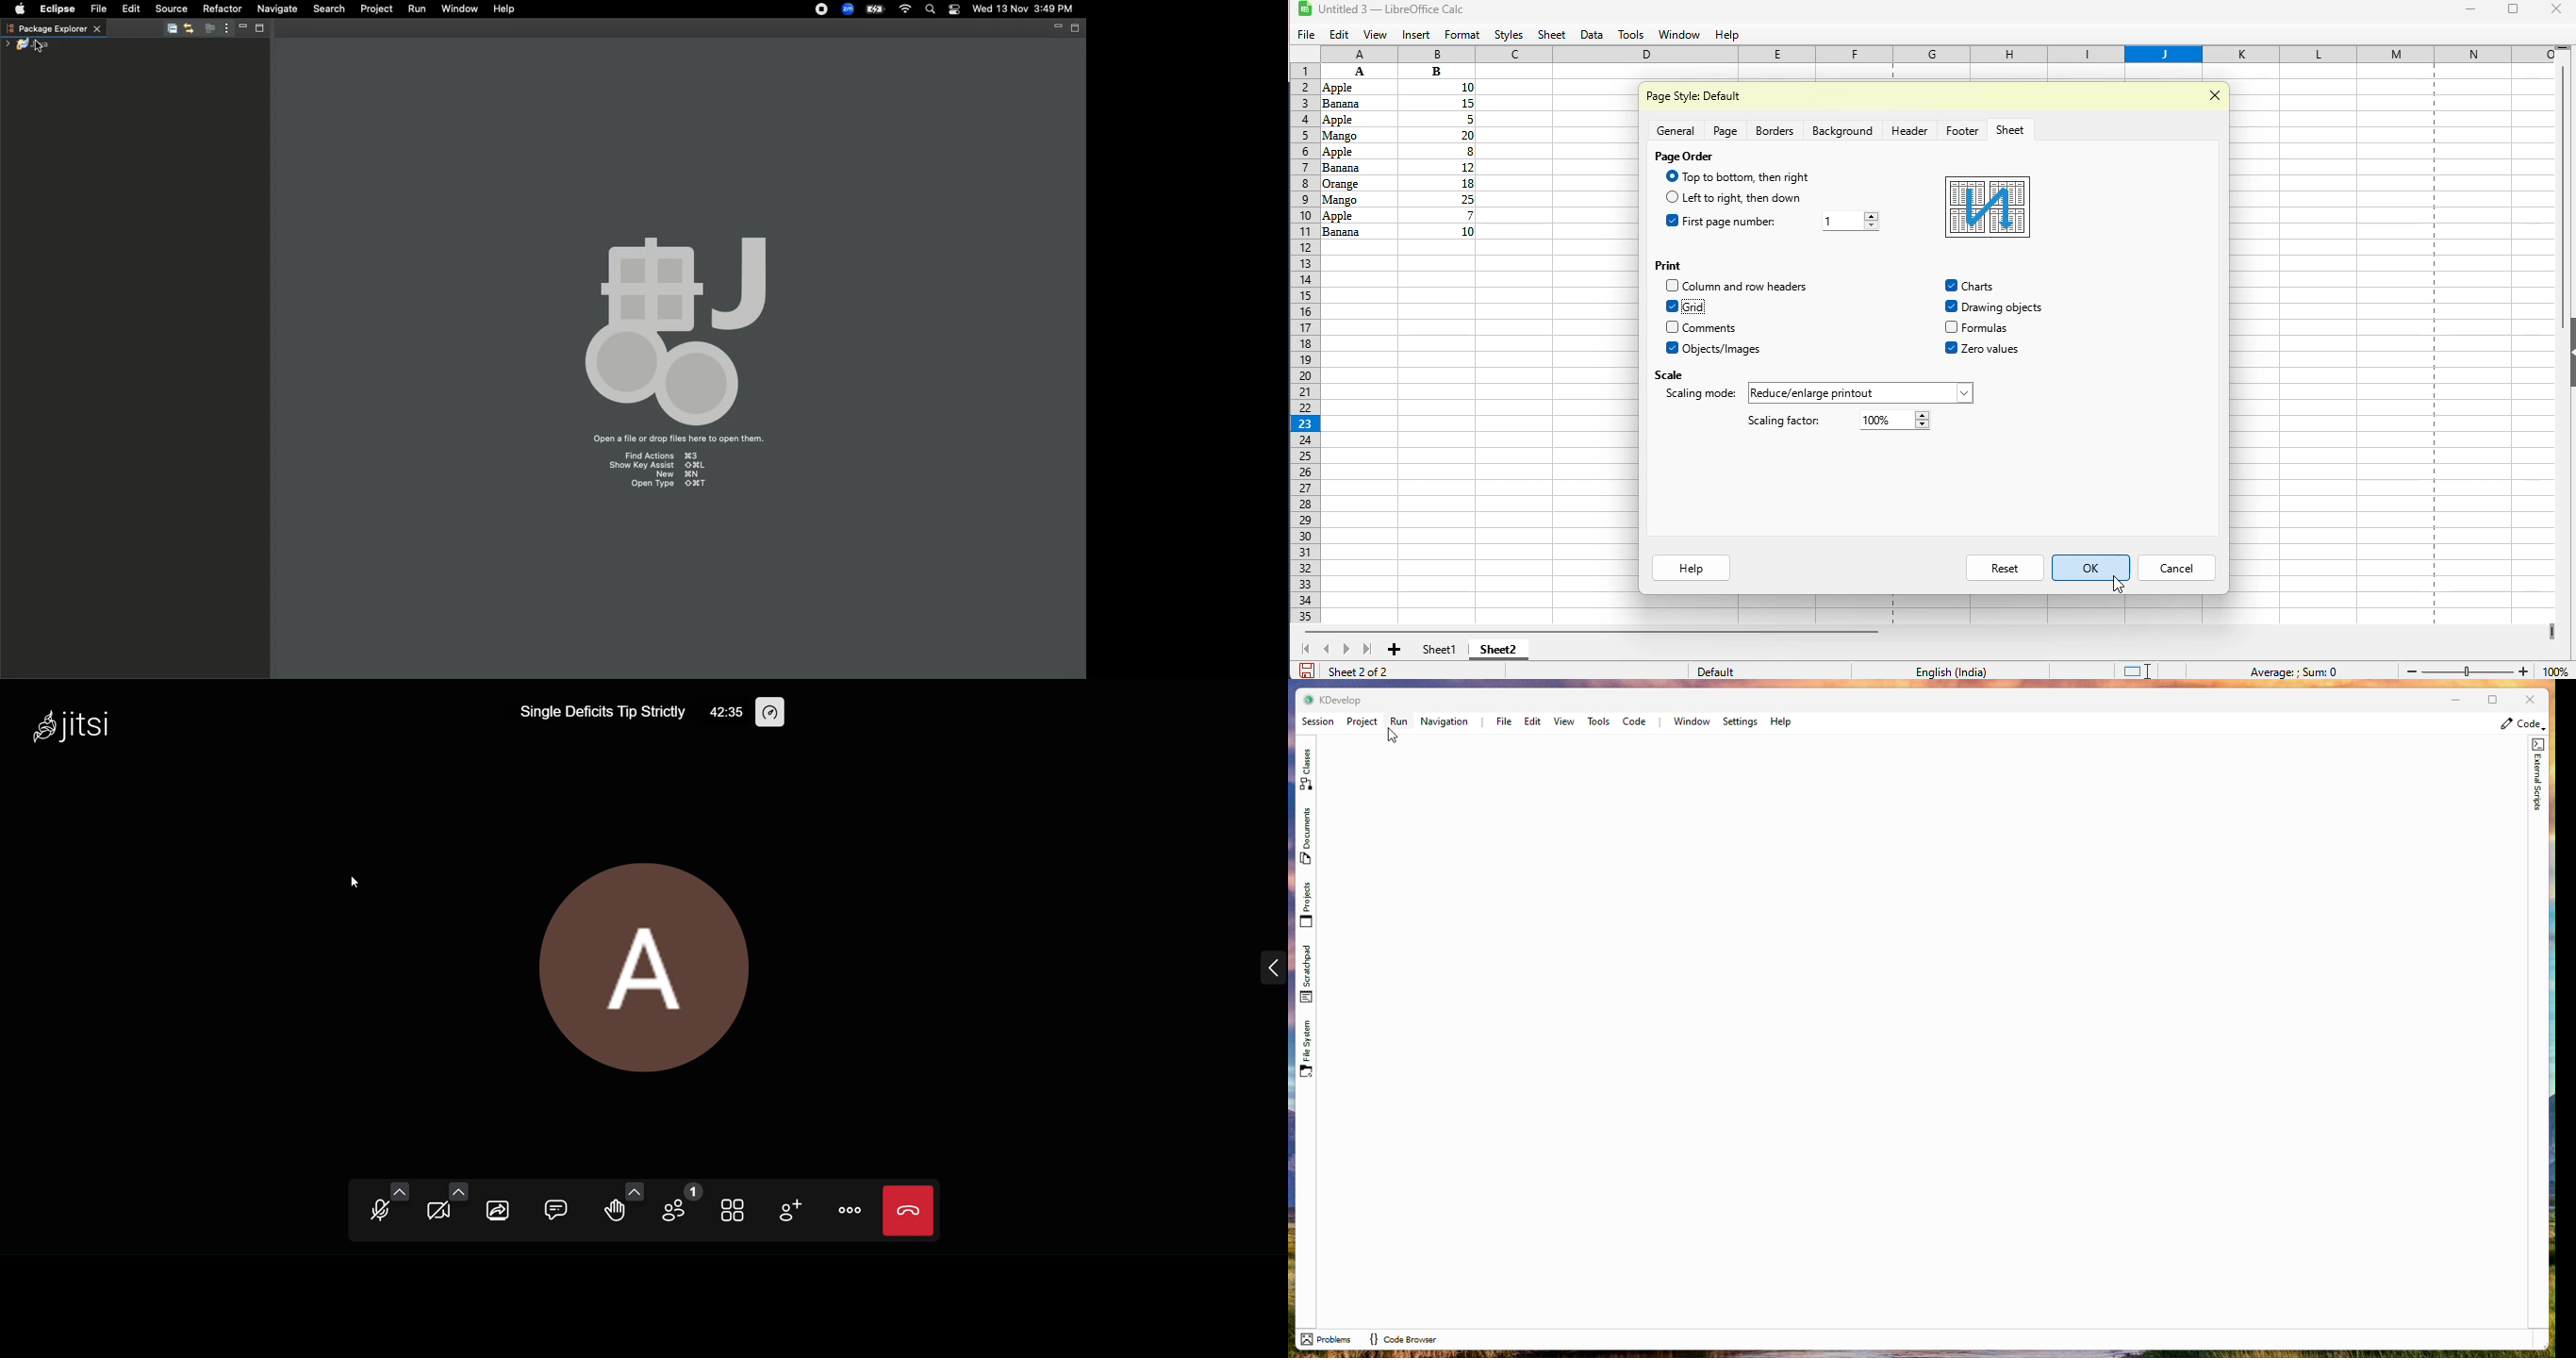 The width and height of the screenshot is (2576, 1372). Describe the element at coordinates (1673, 285) in the screenshot. I see `` at that location.